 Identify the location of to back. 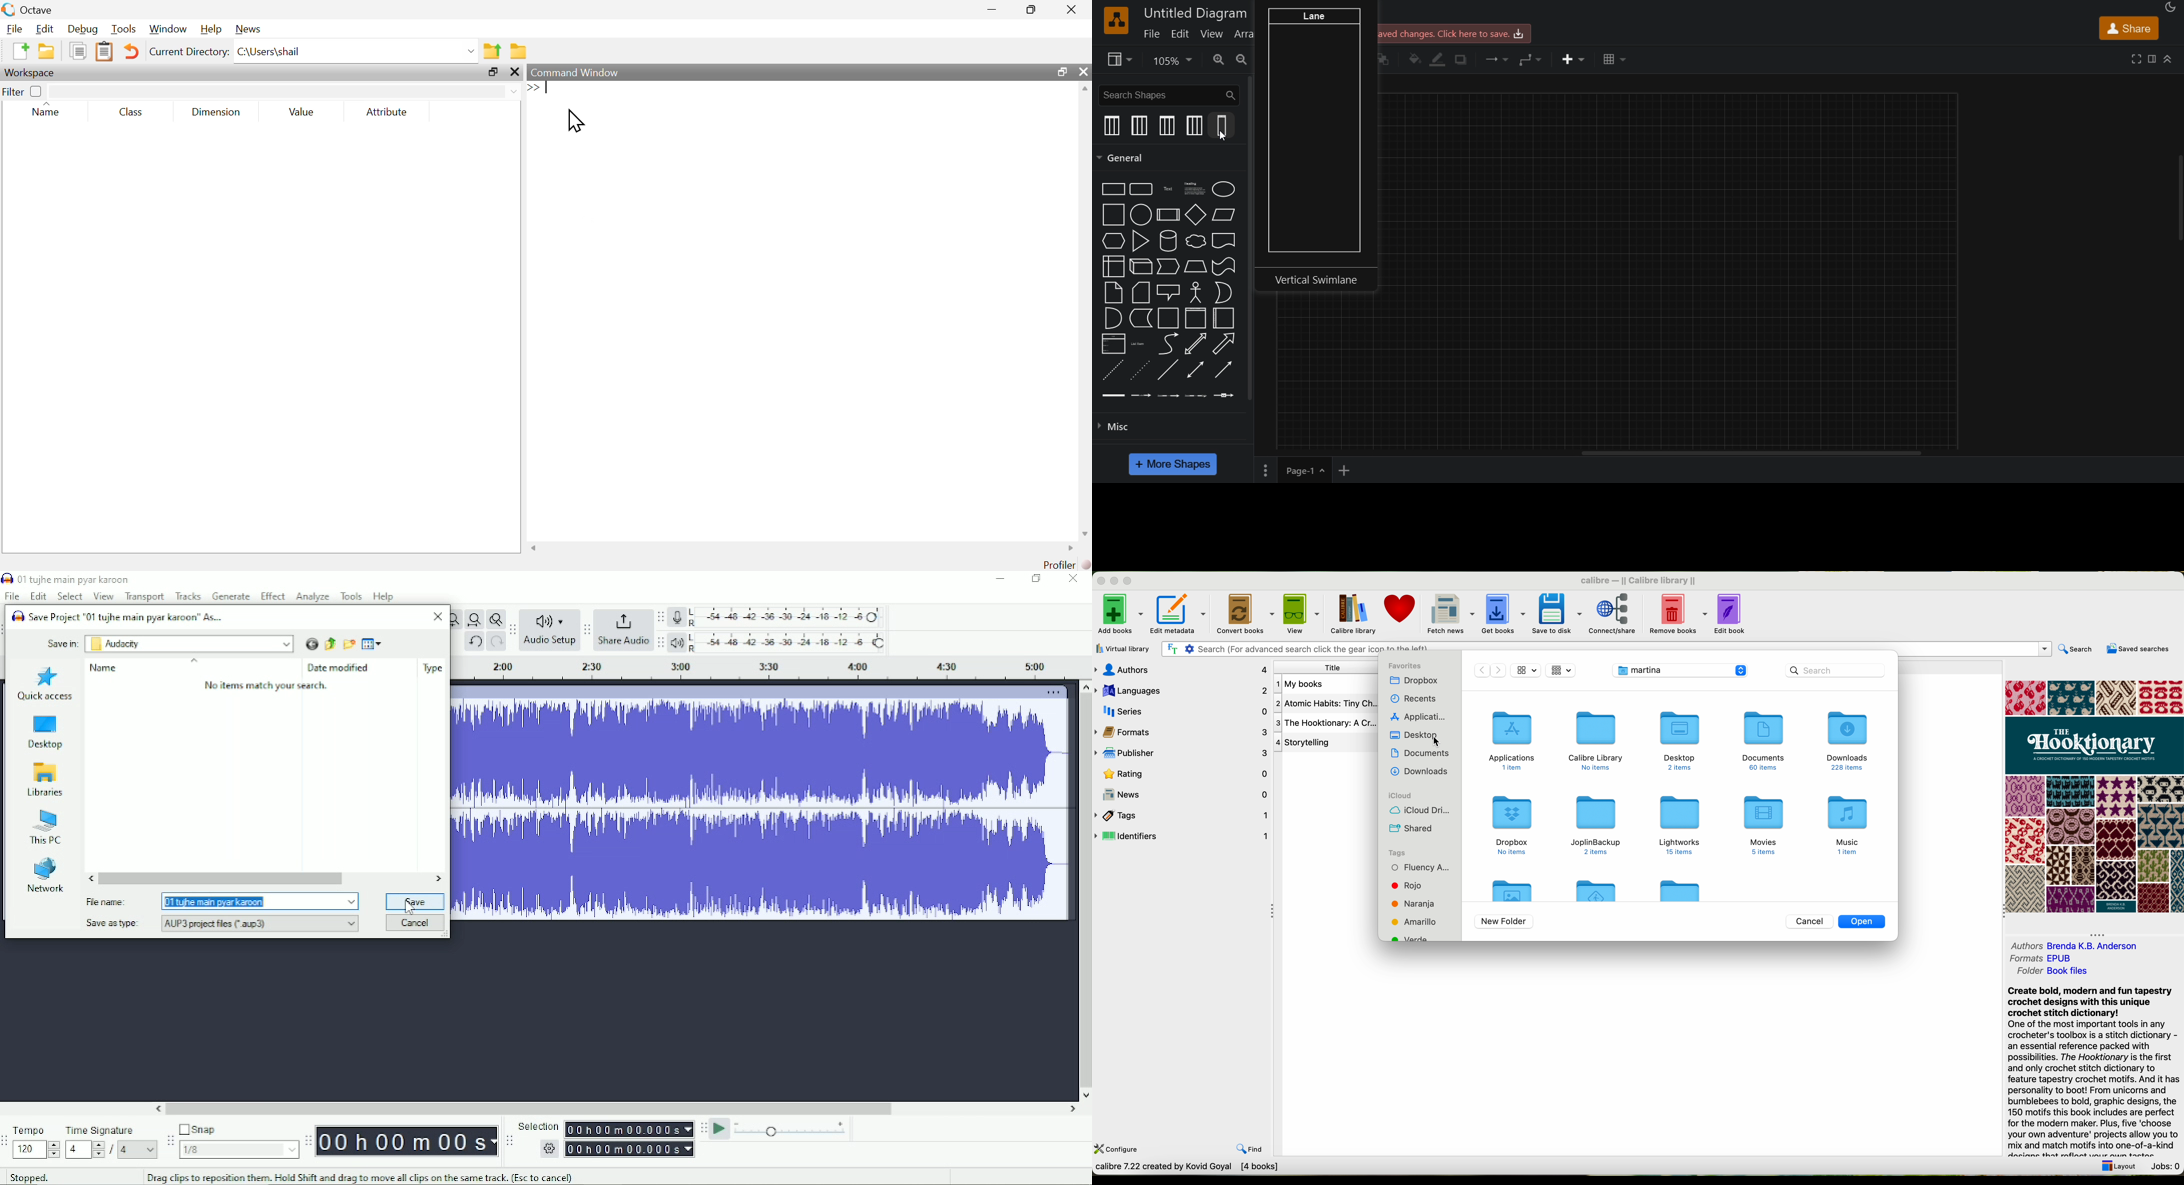
(1385, 60).